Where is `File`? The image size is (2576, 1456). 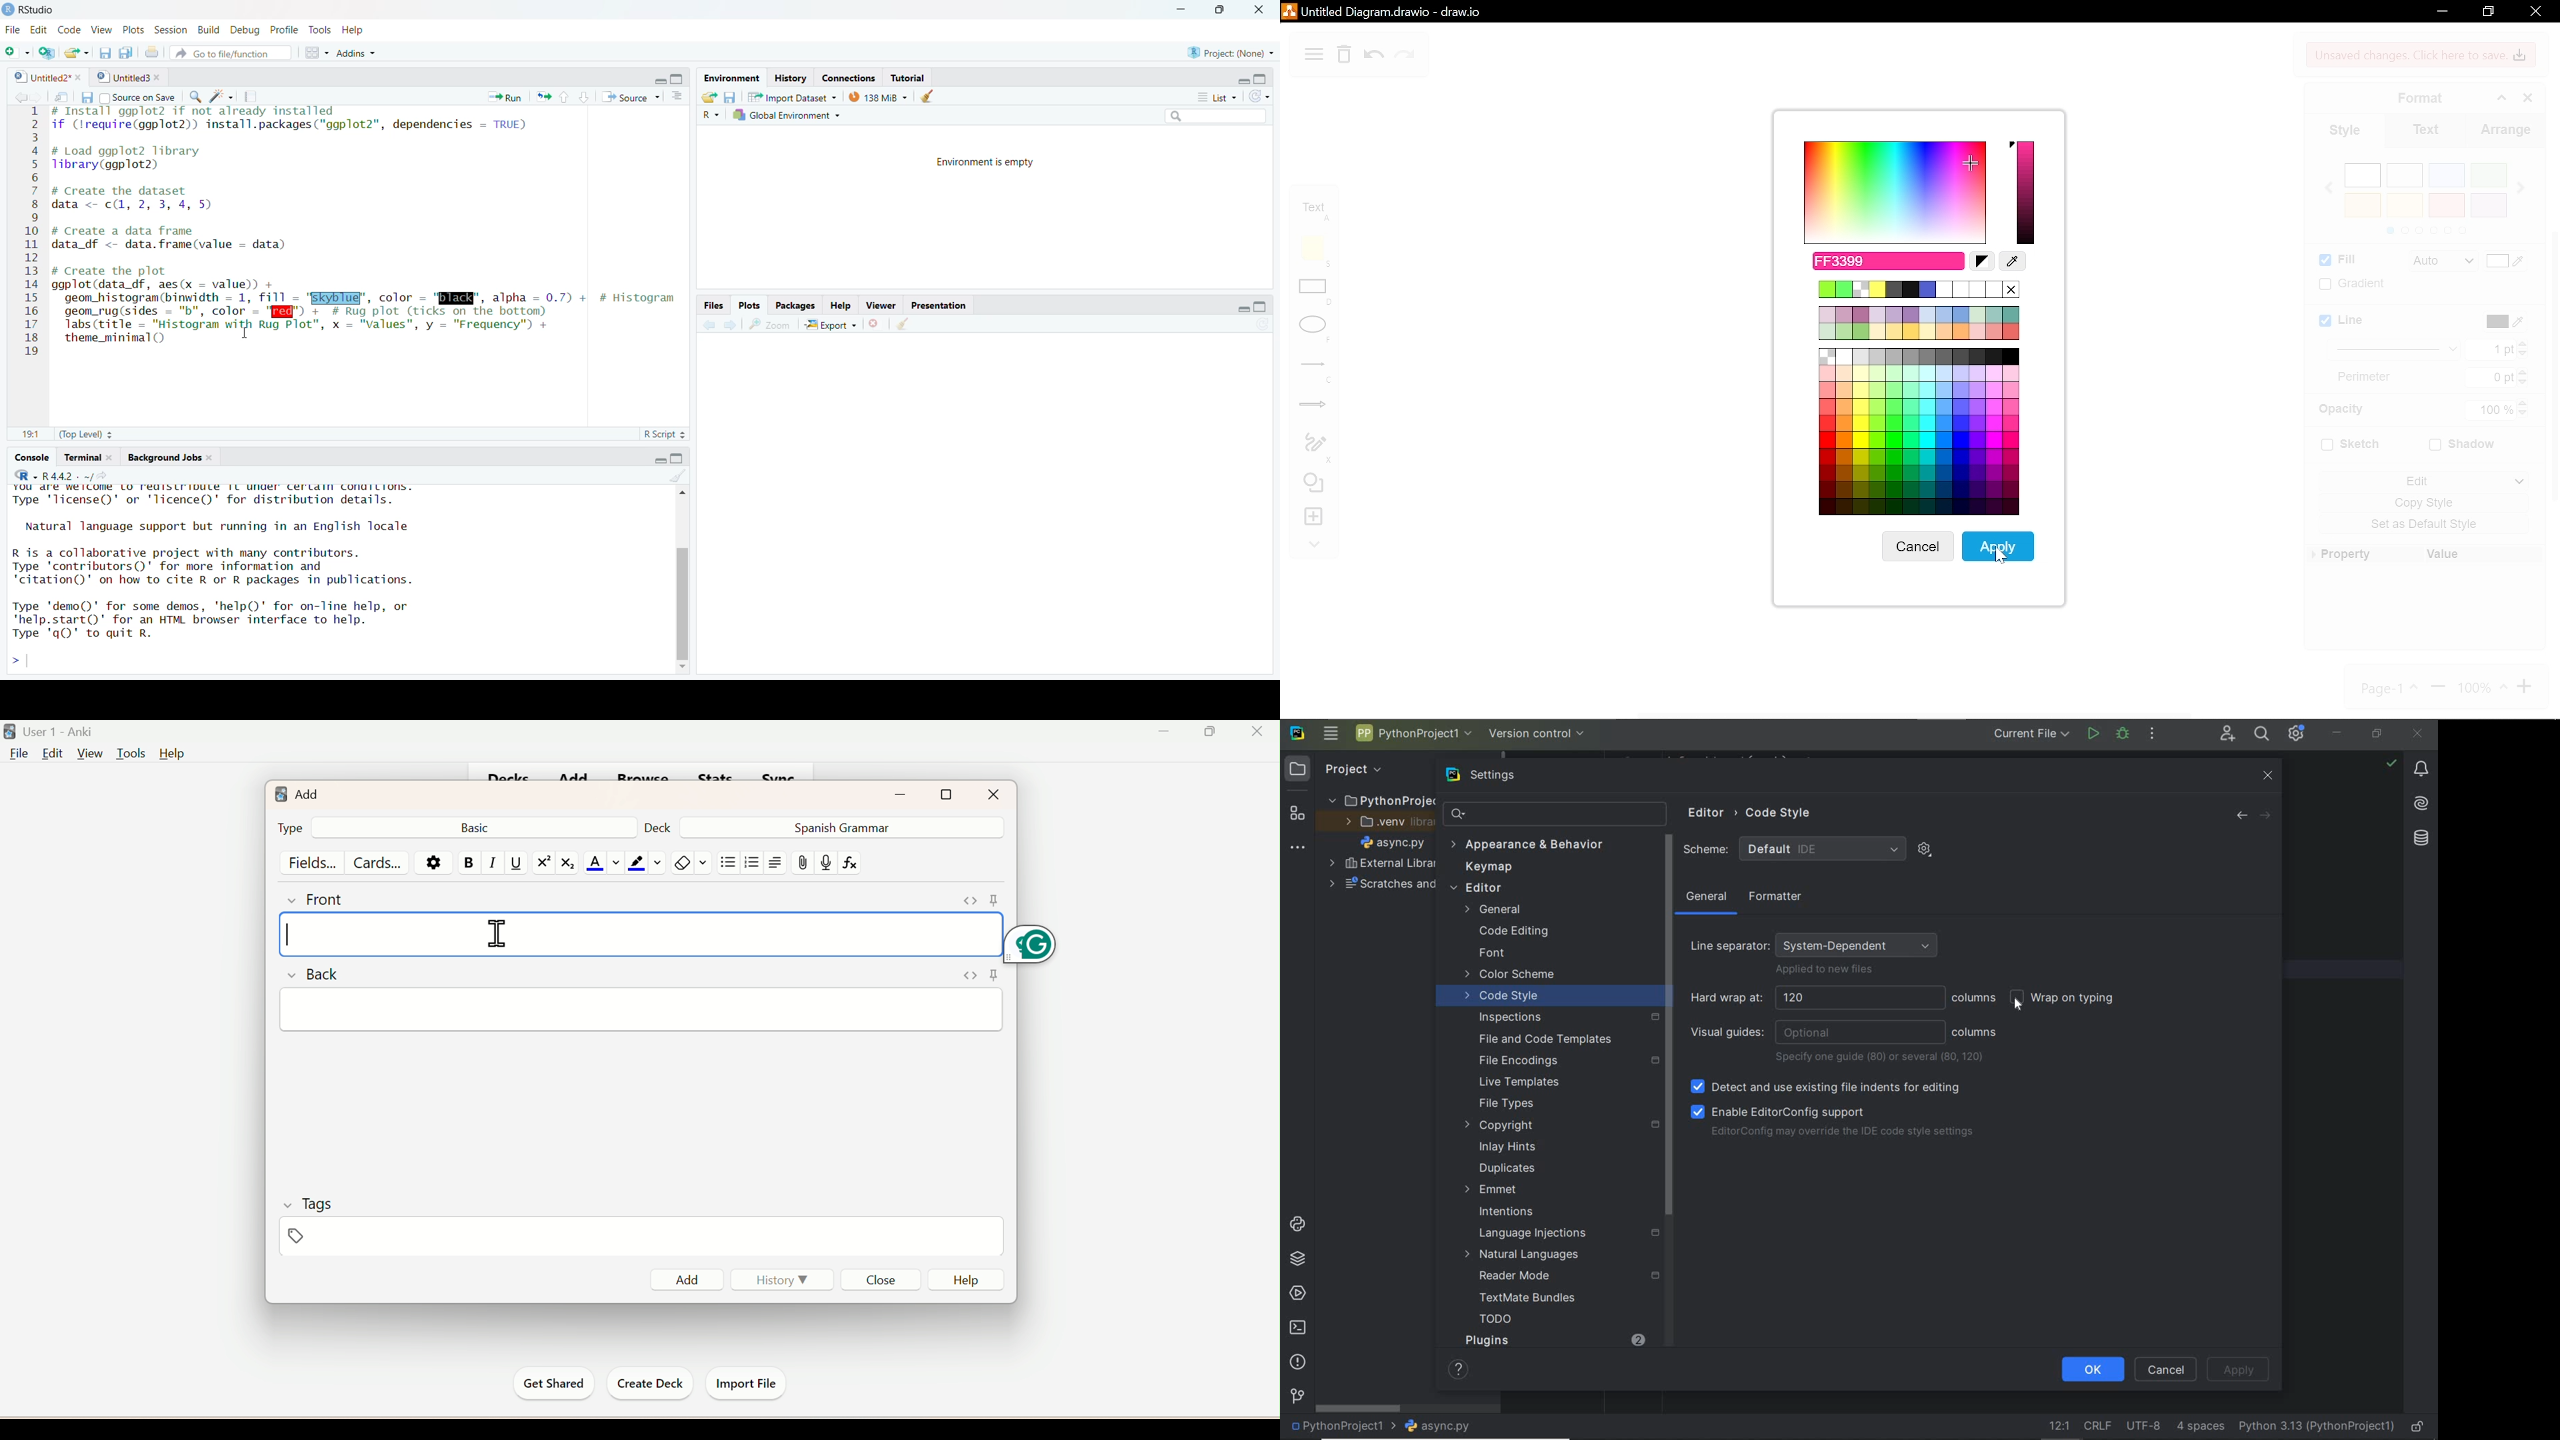
File is located at coordinates (11, 27).